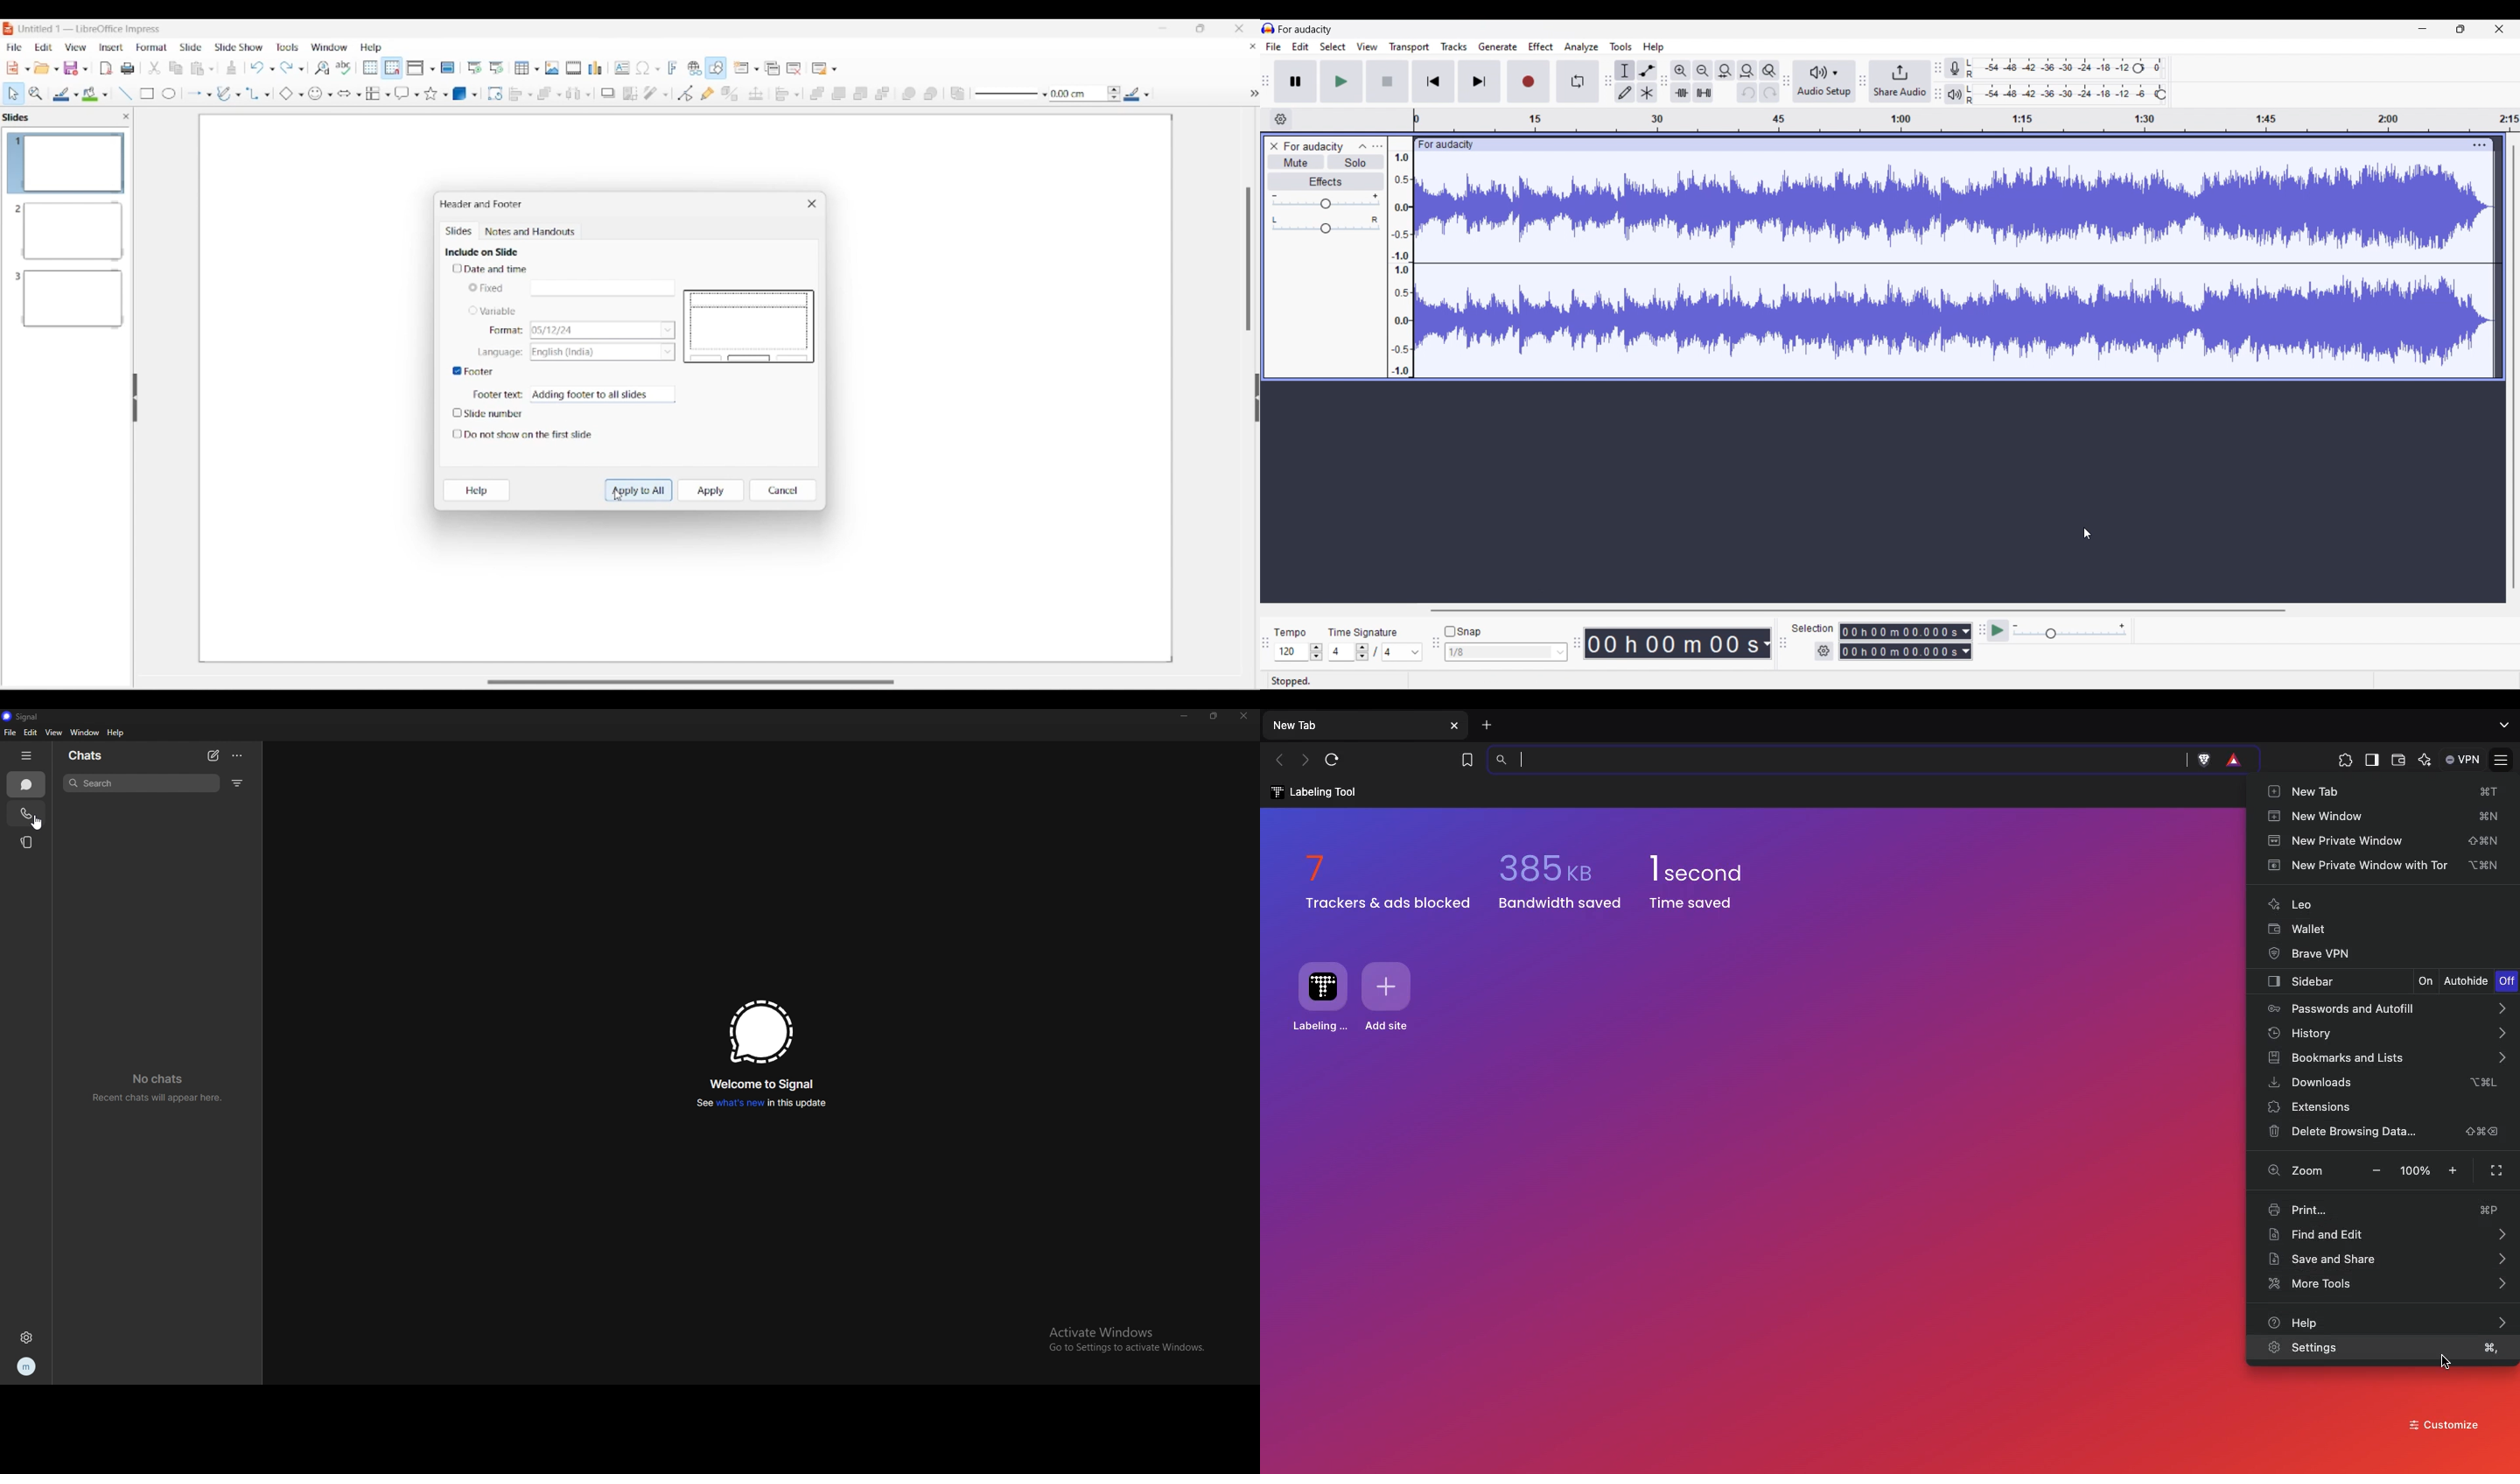 The image size is (2520, 1484). I want to click on Playback meter, so click(1954, 94).